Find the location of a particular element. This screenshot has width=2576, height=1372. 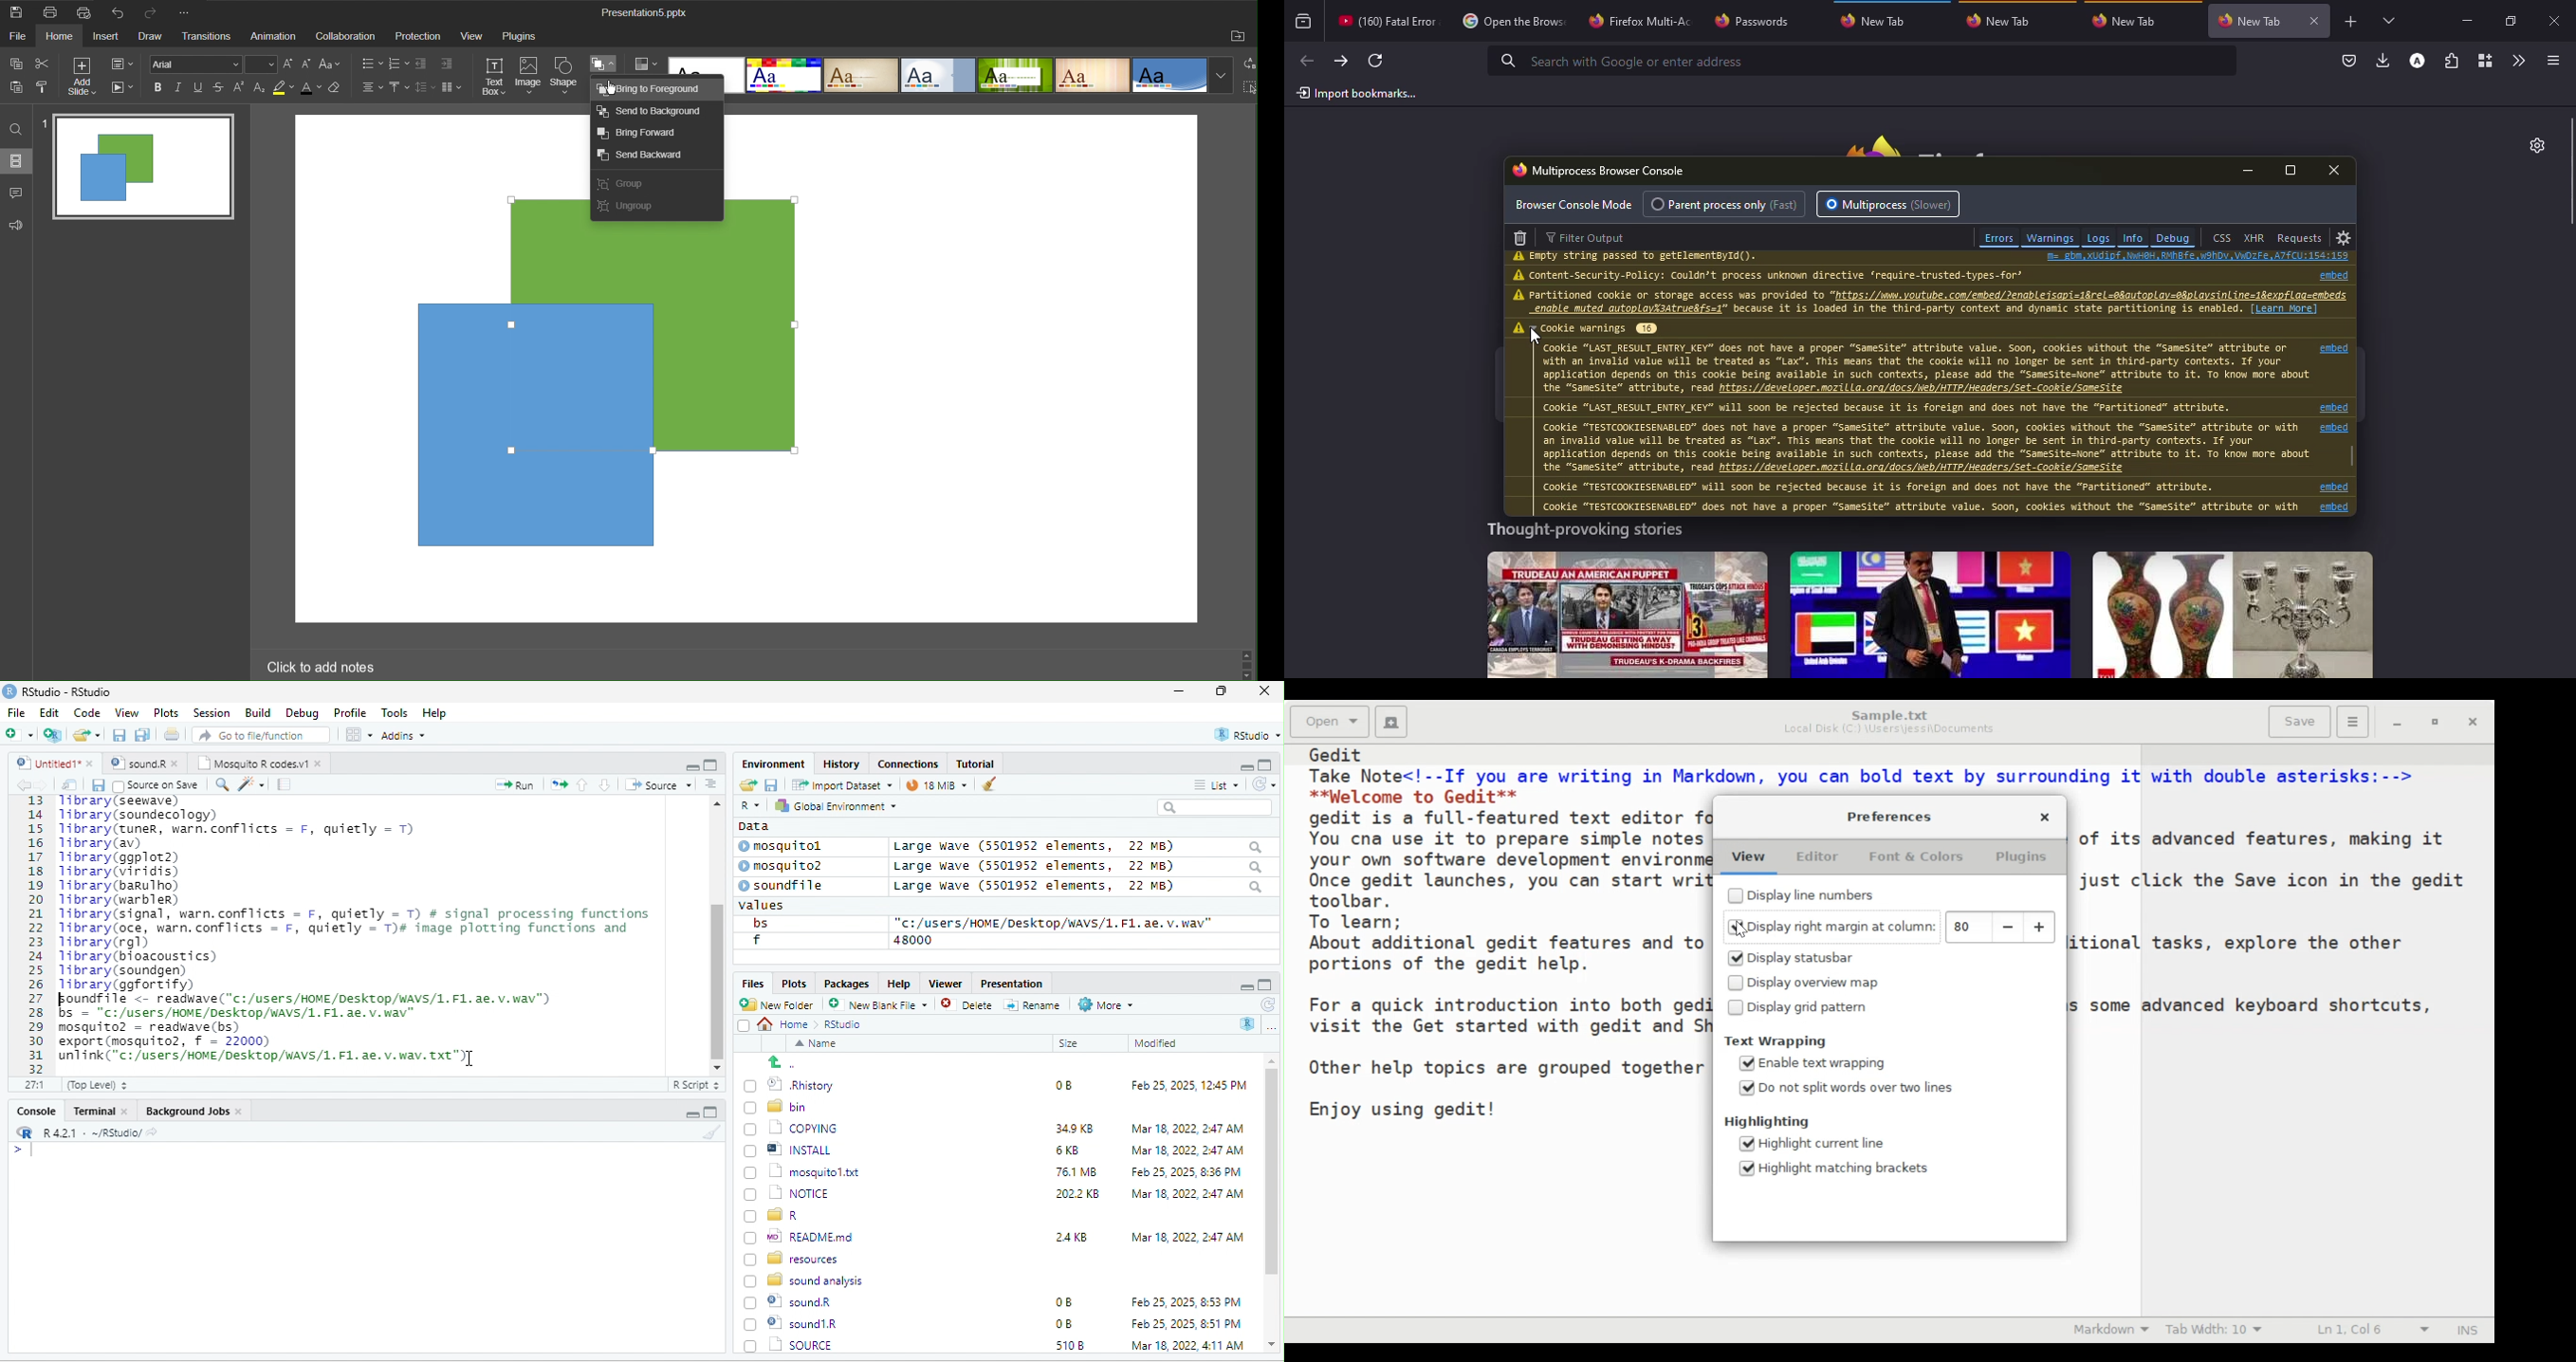

Send to Backgund is located at coordinates (653, 114).